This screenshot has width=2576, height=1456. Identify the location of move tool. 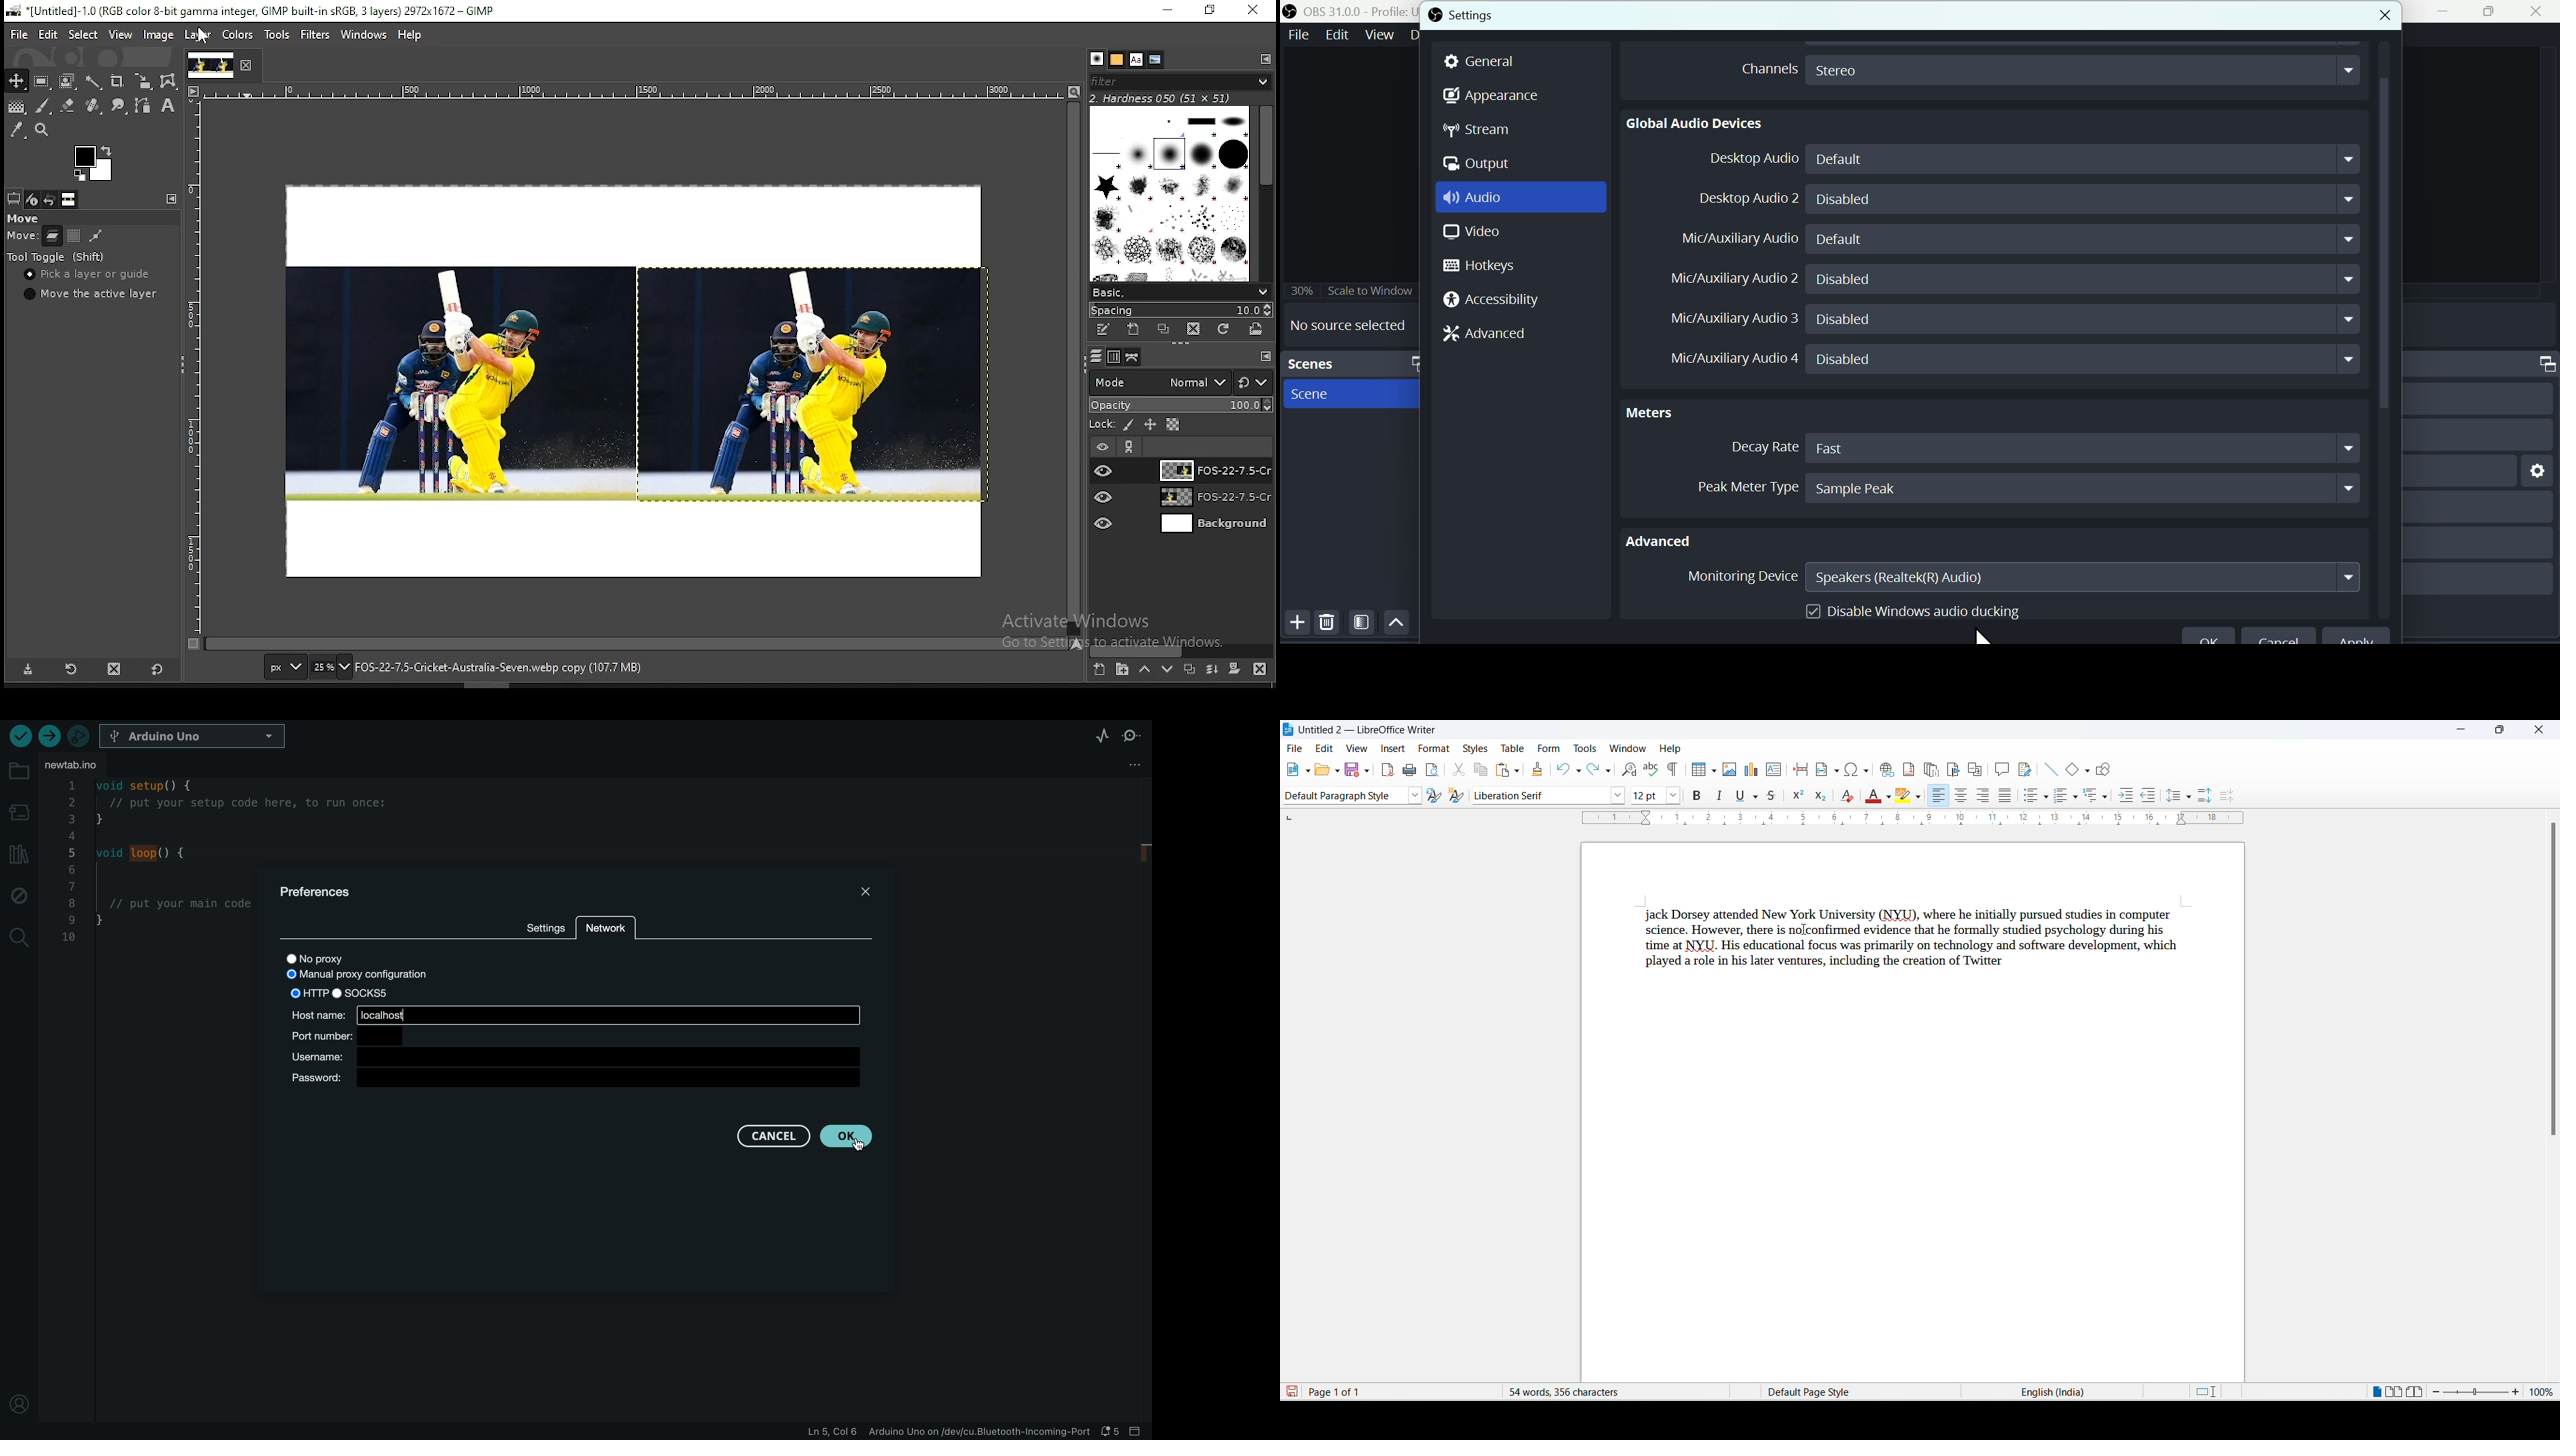
(16, 81).